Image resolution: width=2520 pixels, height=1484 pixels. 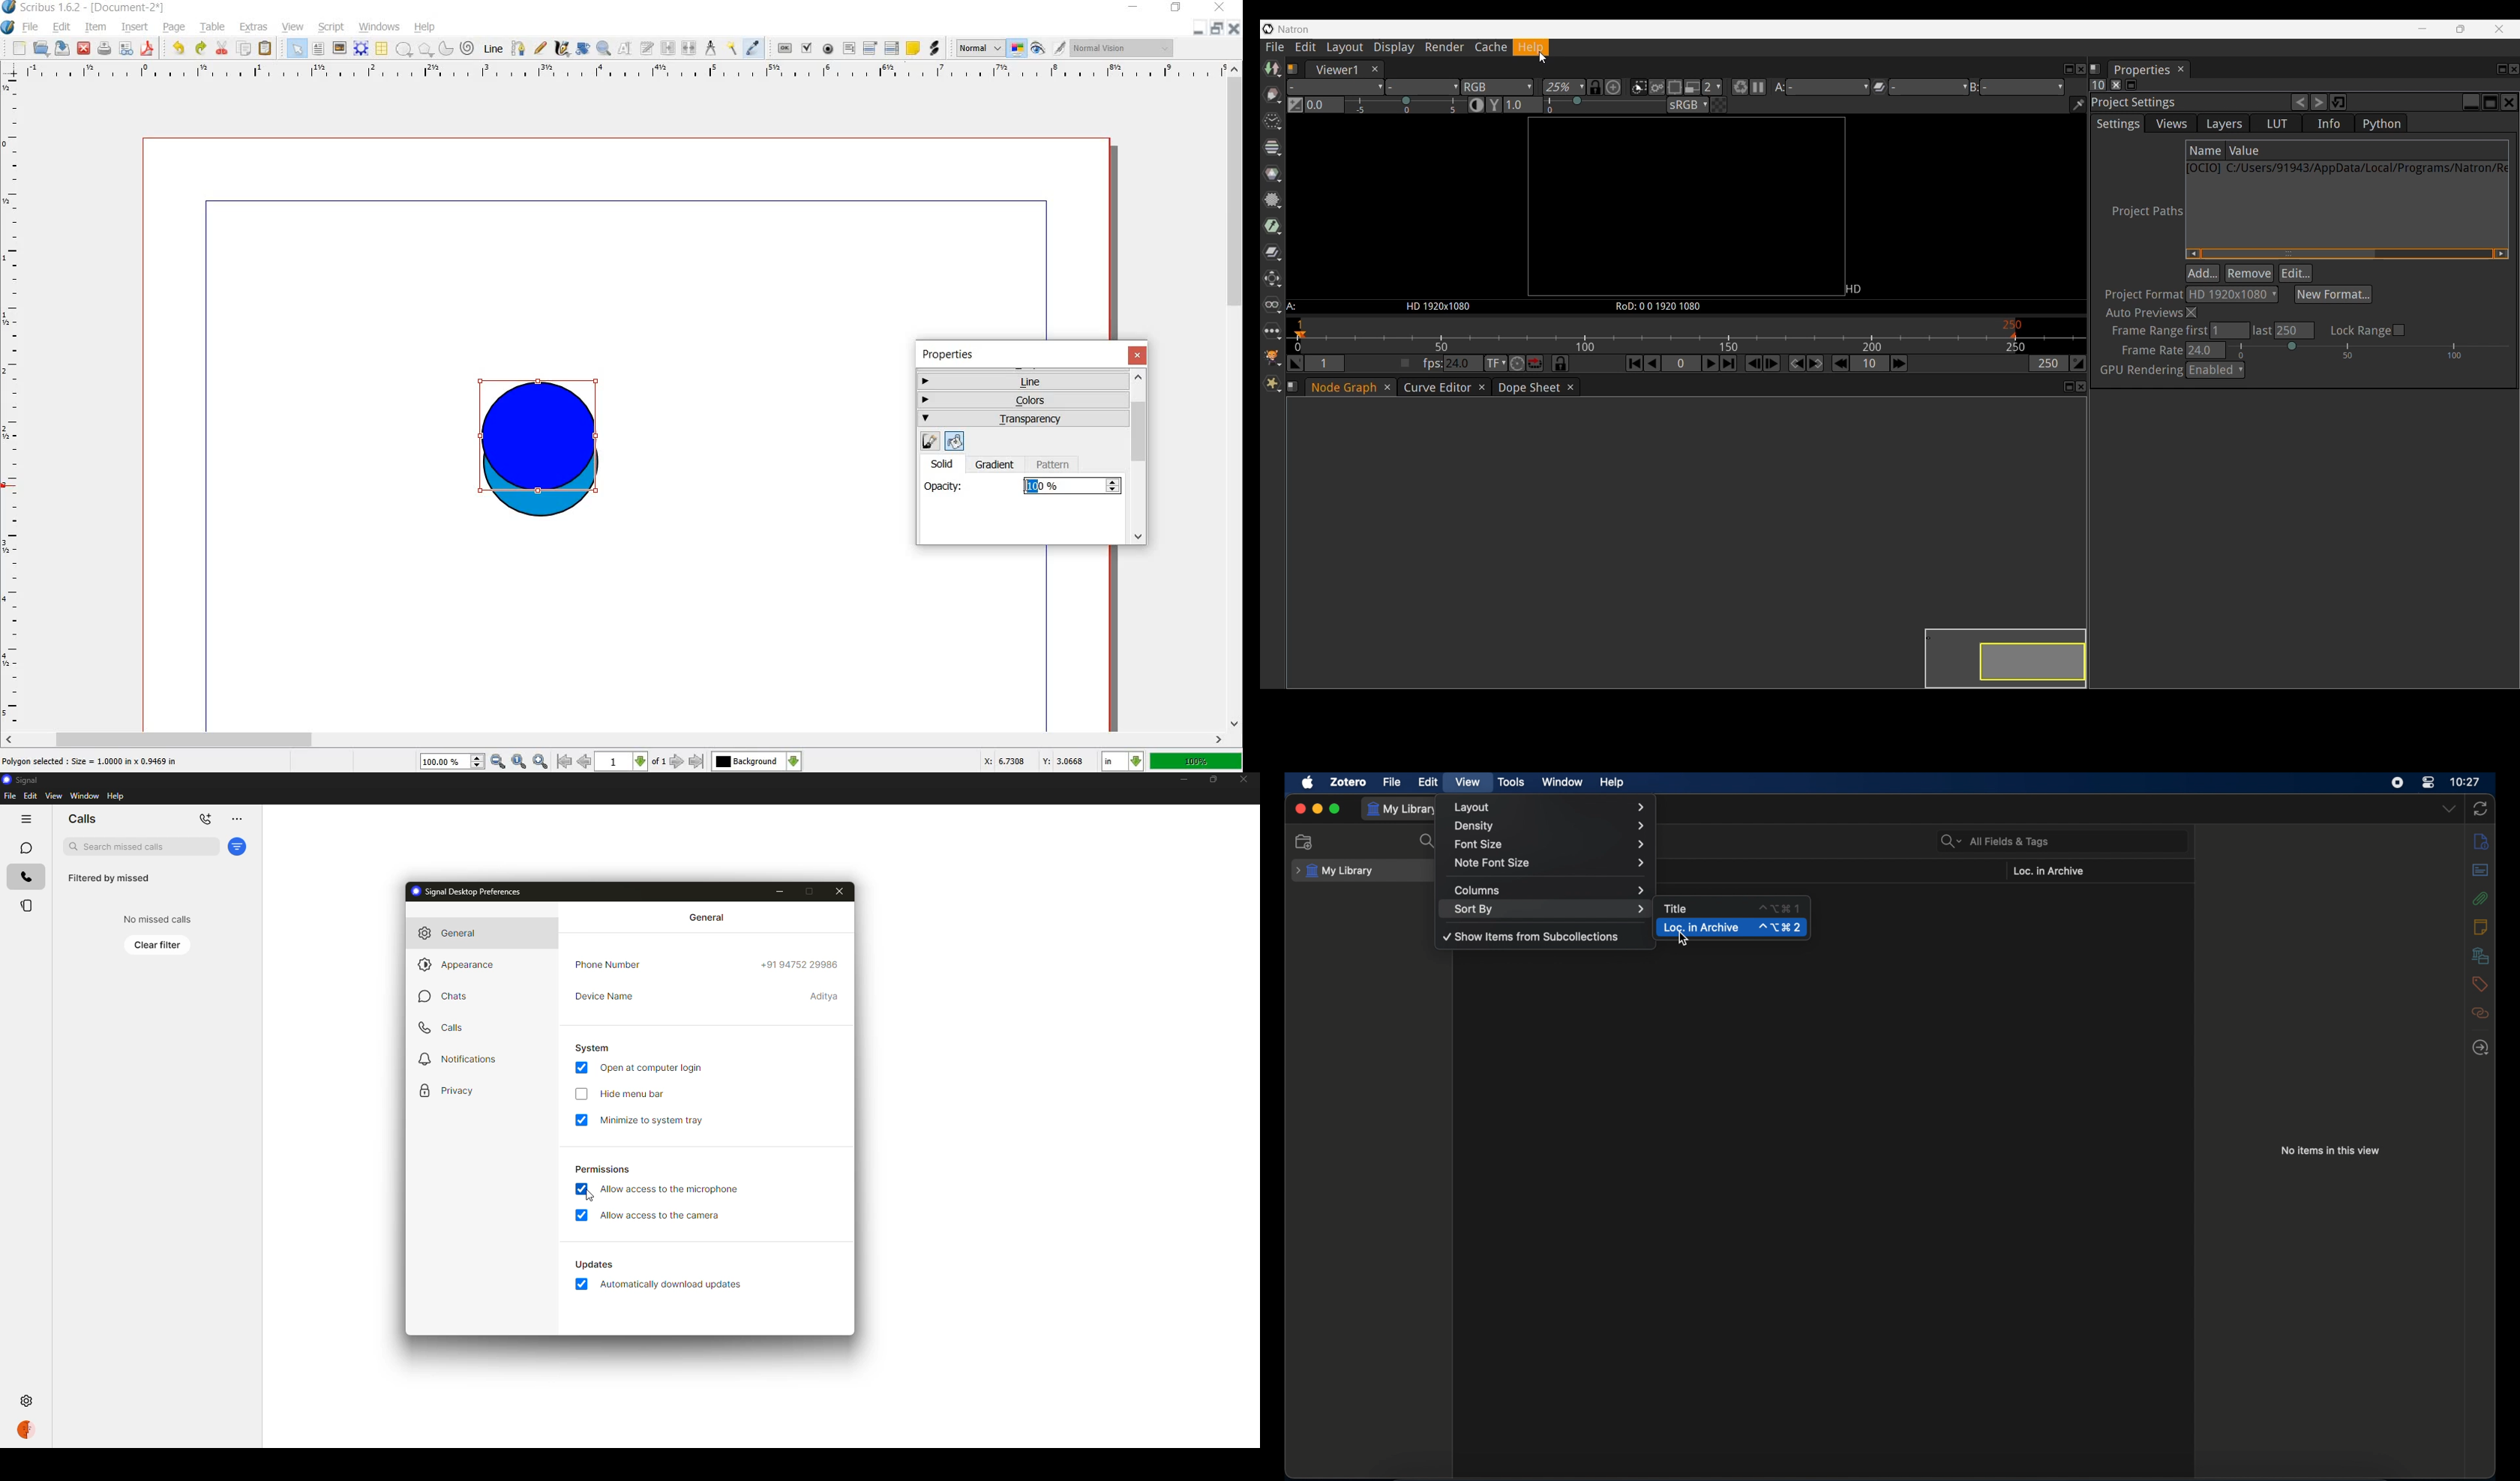 What do you see at coordinates (331, 27) in the screenshot?
I see `script` at bounding box center [331, 27].